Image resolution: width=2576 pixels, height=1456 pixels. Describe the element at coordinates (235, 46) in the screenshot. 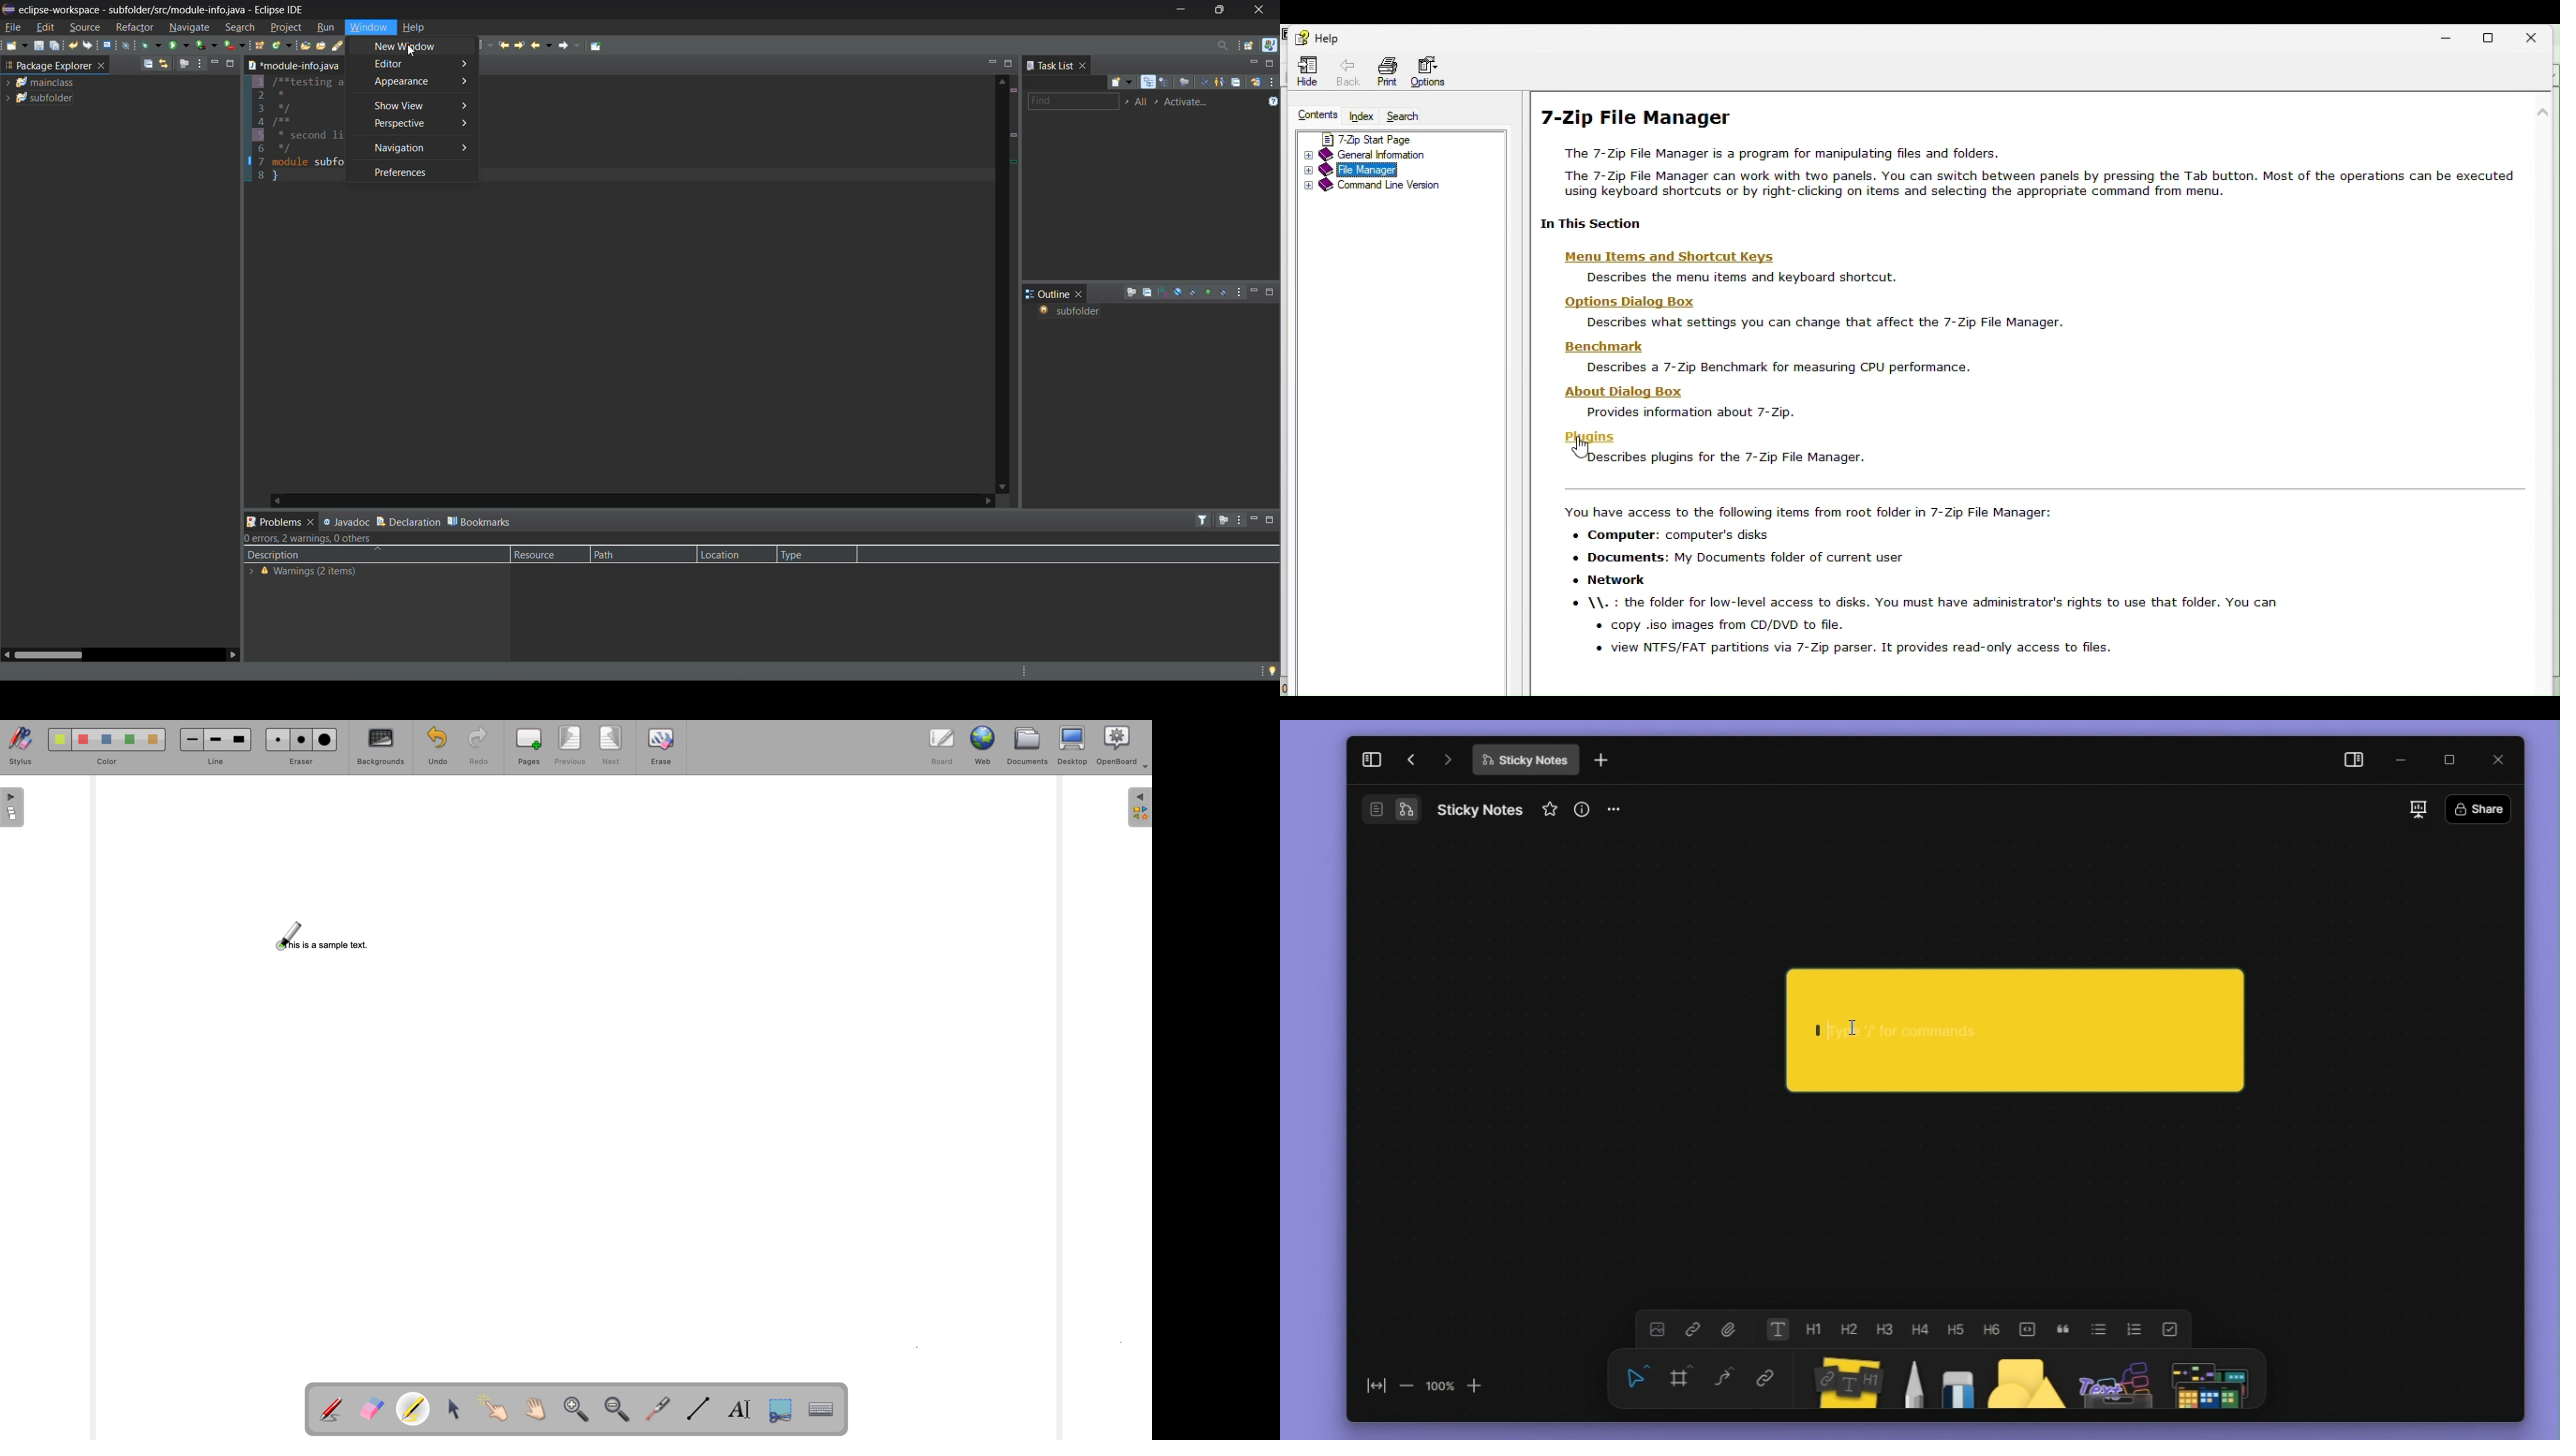

I see `run last tool` at that location.